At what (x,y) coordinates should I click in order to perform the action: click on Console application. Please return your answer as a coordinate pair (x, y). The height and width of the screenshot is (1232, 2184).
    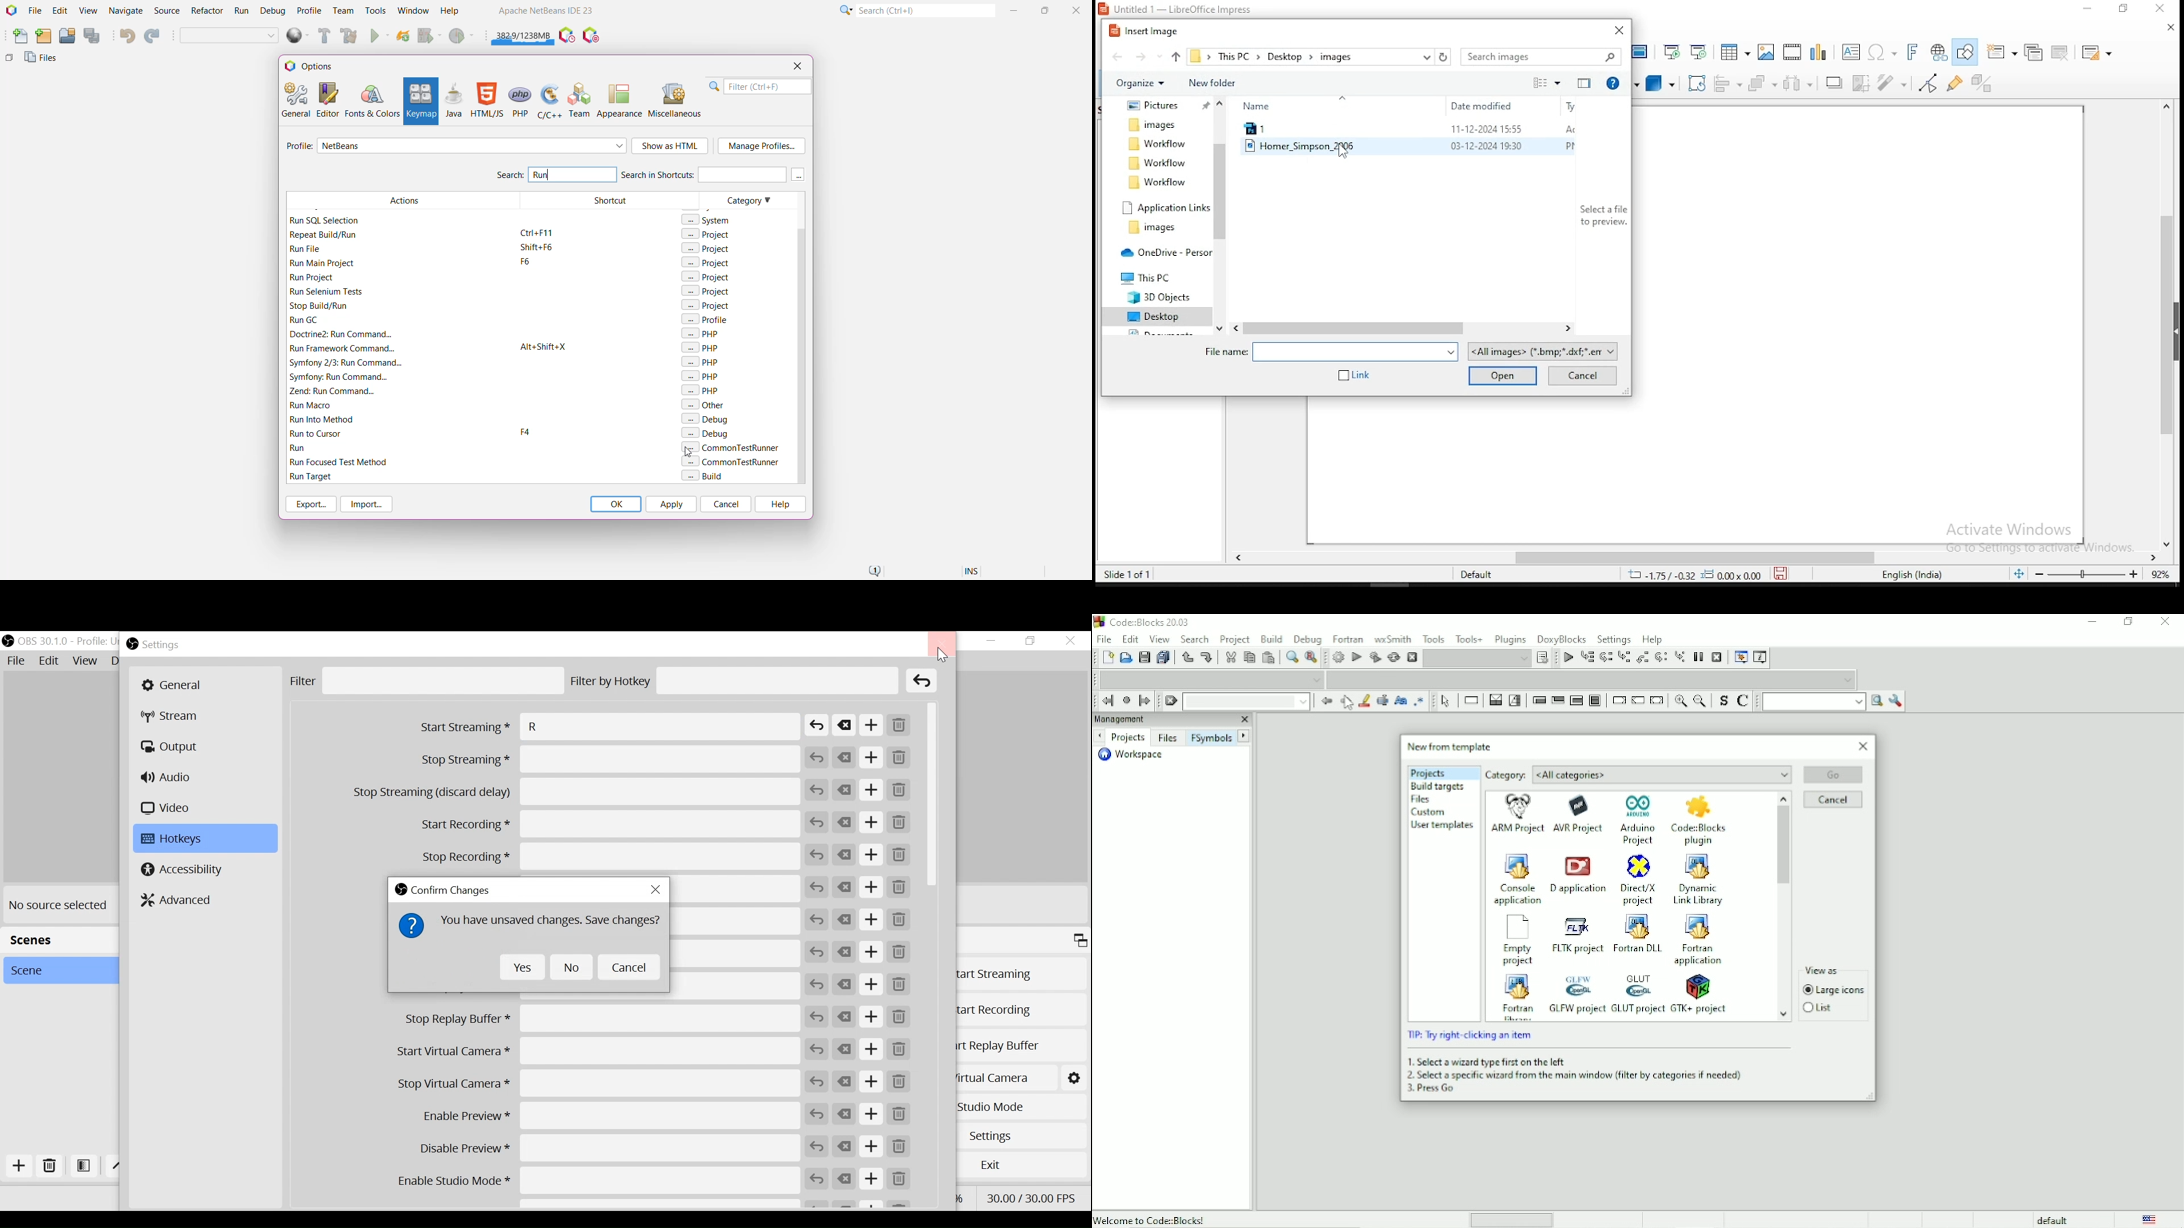
    Looking at the image, I should click on (1517, 878).